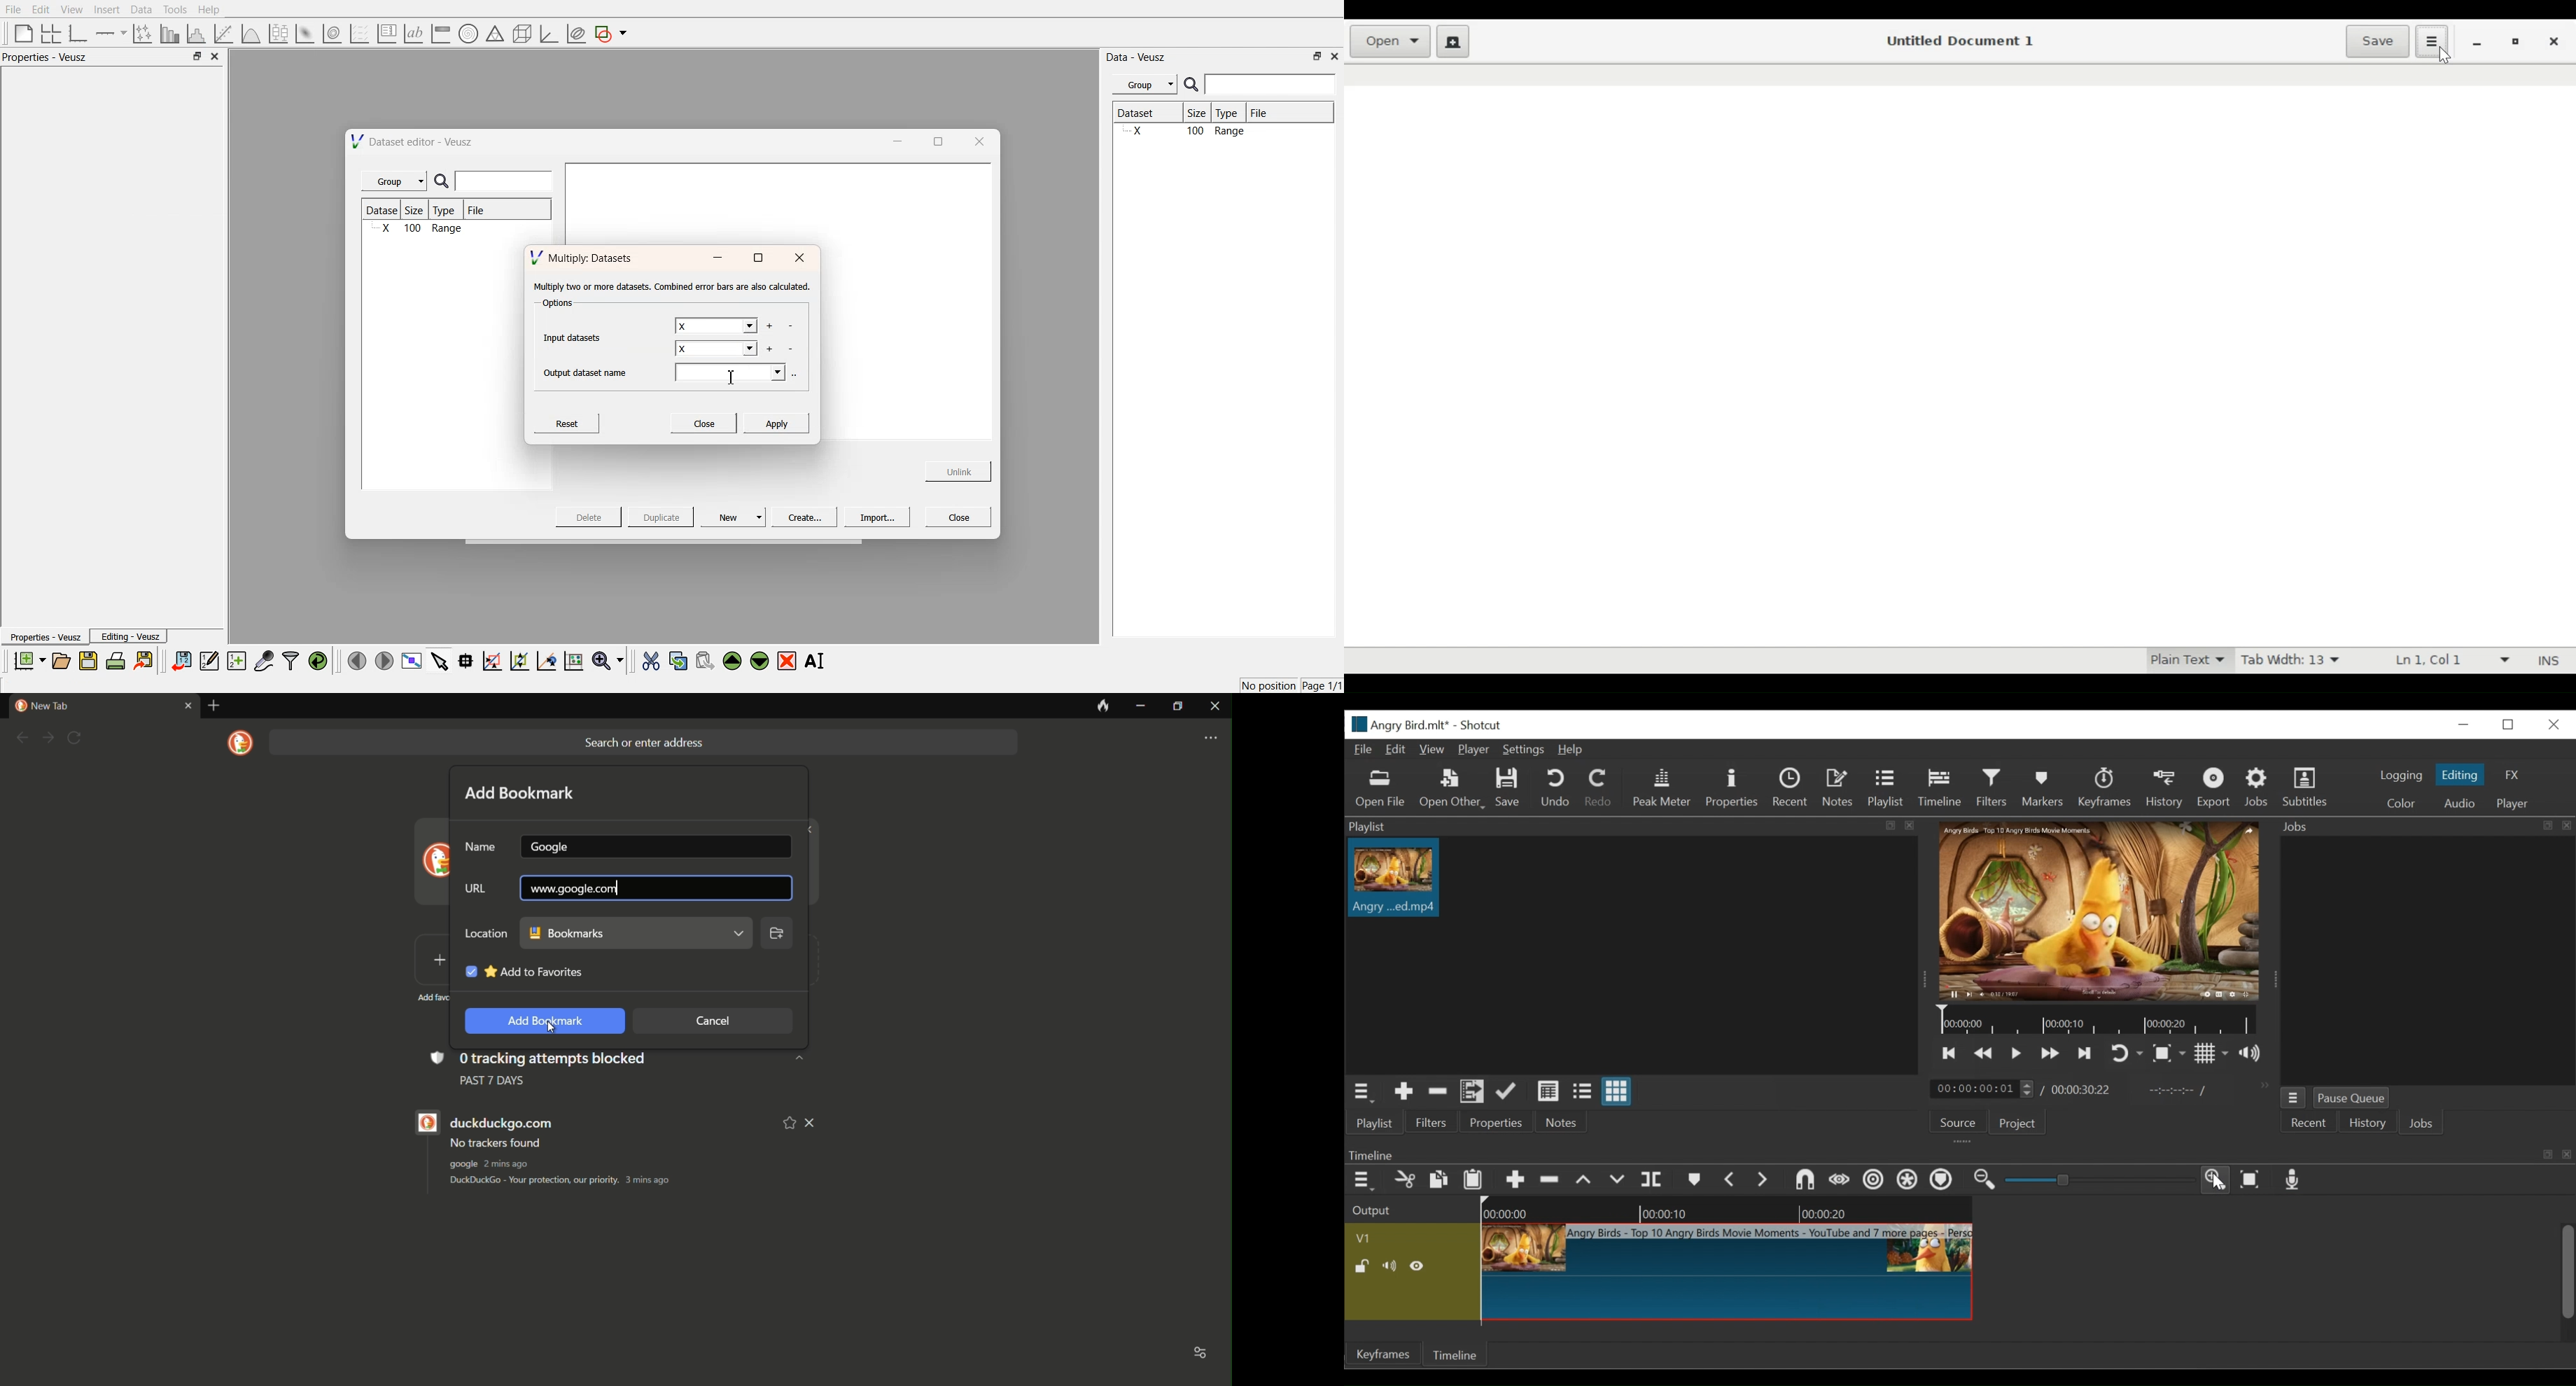 The height and width of the screenshot is (1400, 2576). I want to click on Zoom slider, so click(2096, 1181).